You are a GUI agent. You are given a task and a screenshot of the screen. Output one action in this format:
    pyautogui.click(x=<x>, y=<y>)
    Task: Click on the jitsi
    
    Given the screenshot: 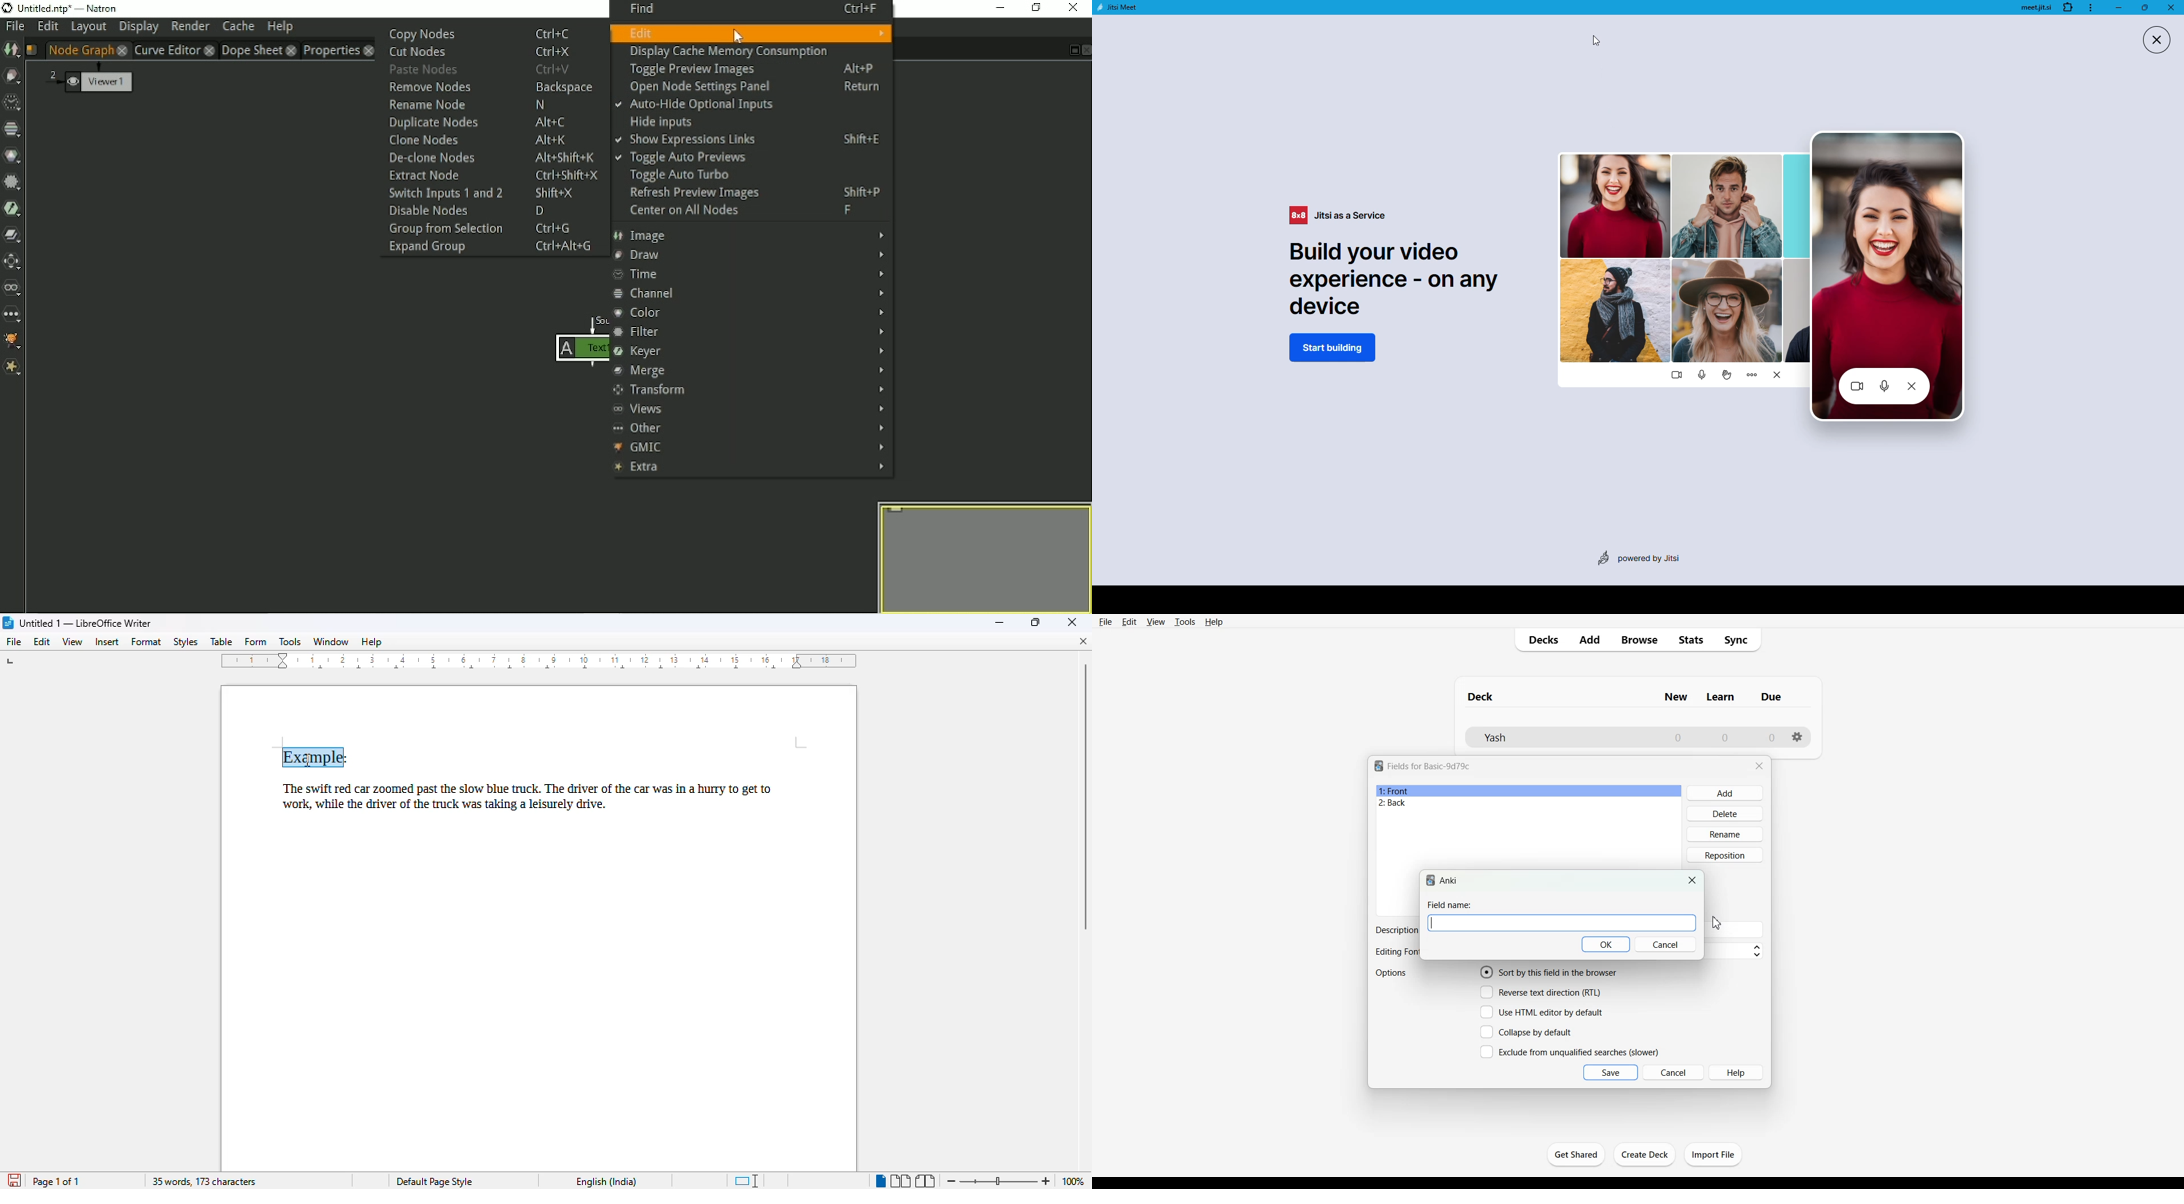 What is the action you would take?
    pyautogui.click(x=1118, y=11)
    